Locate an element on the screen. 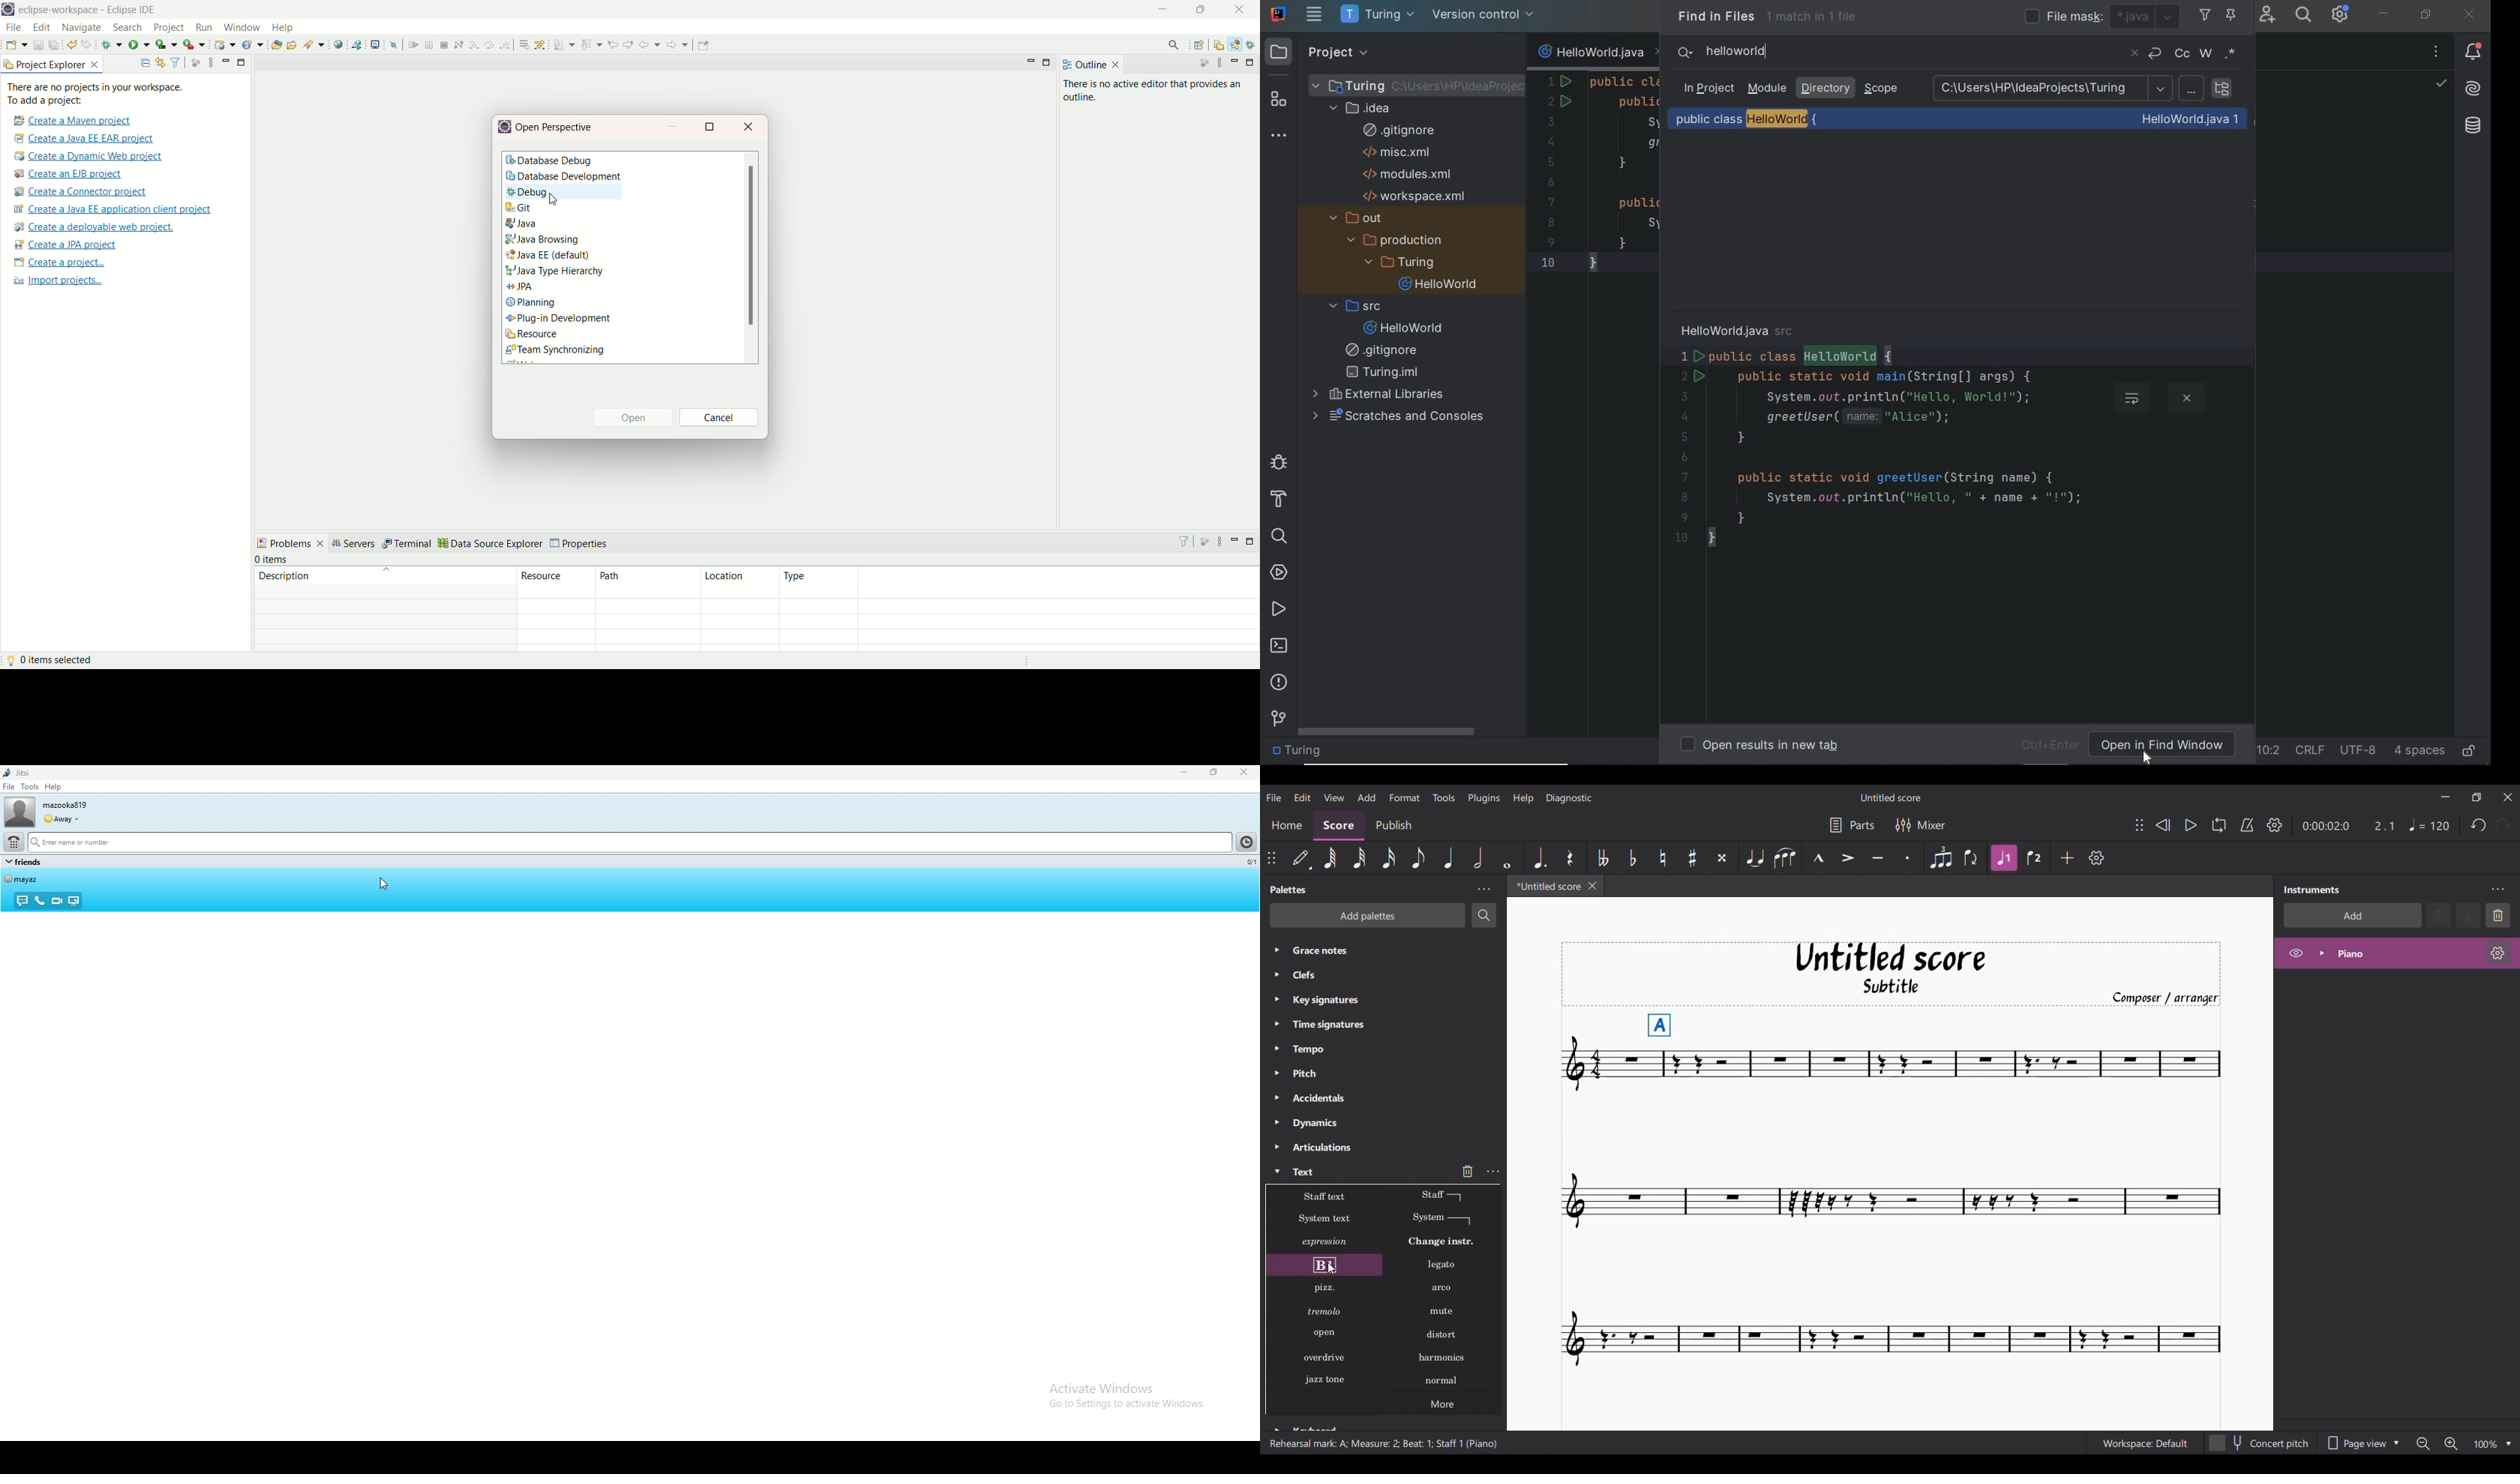  Scope is located at coordinates (1882, 86).